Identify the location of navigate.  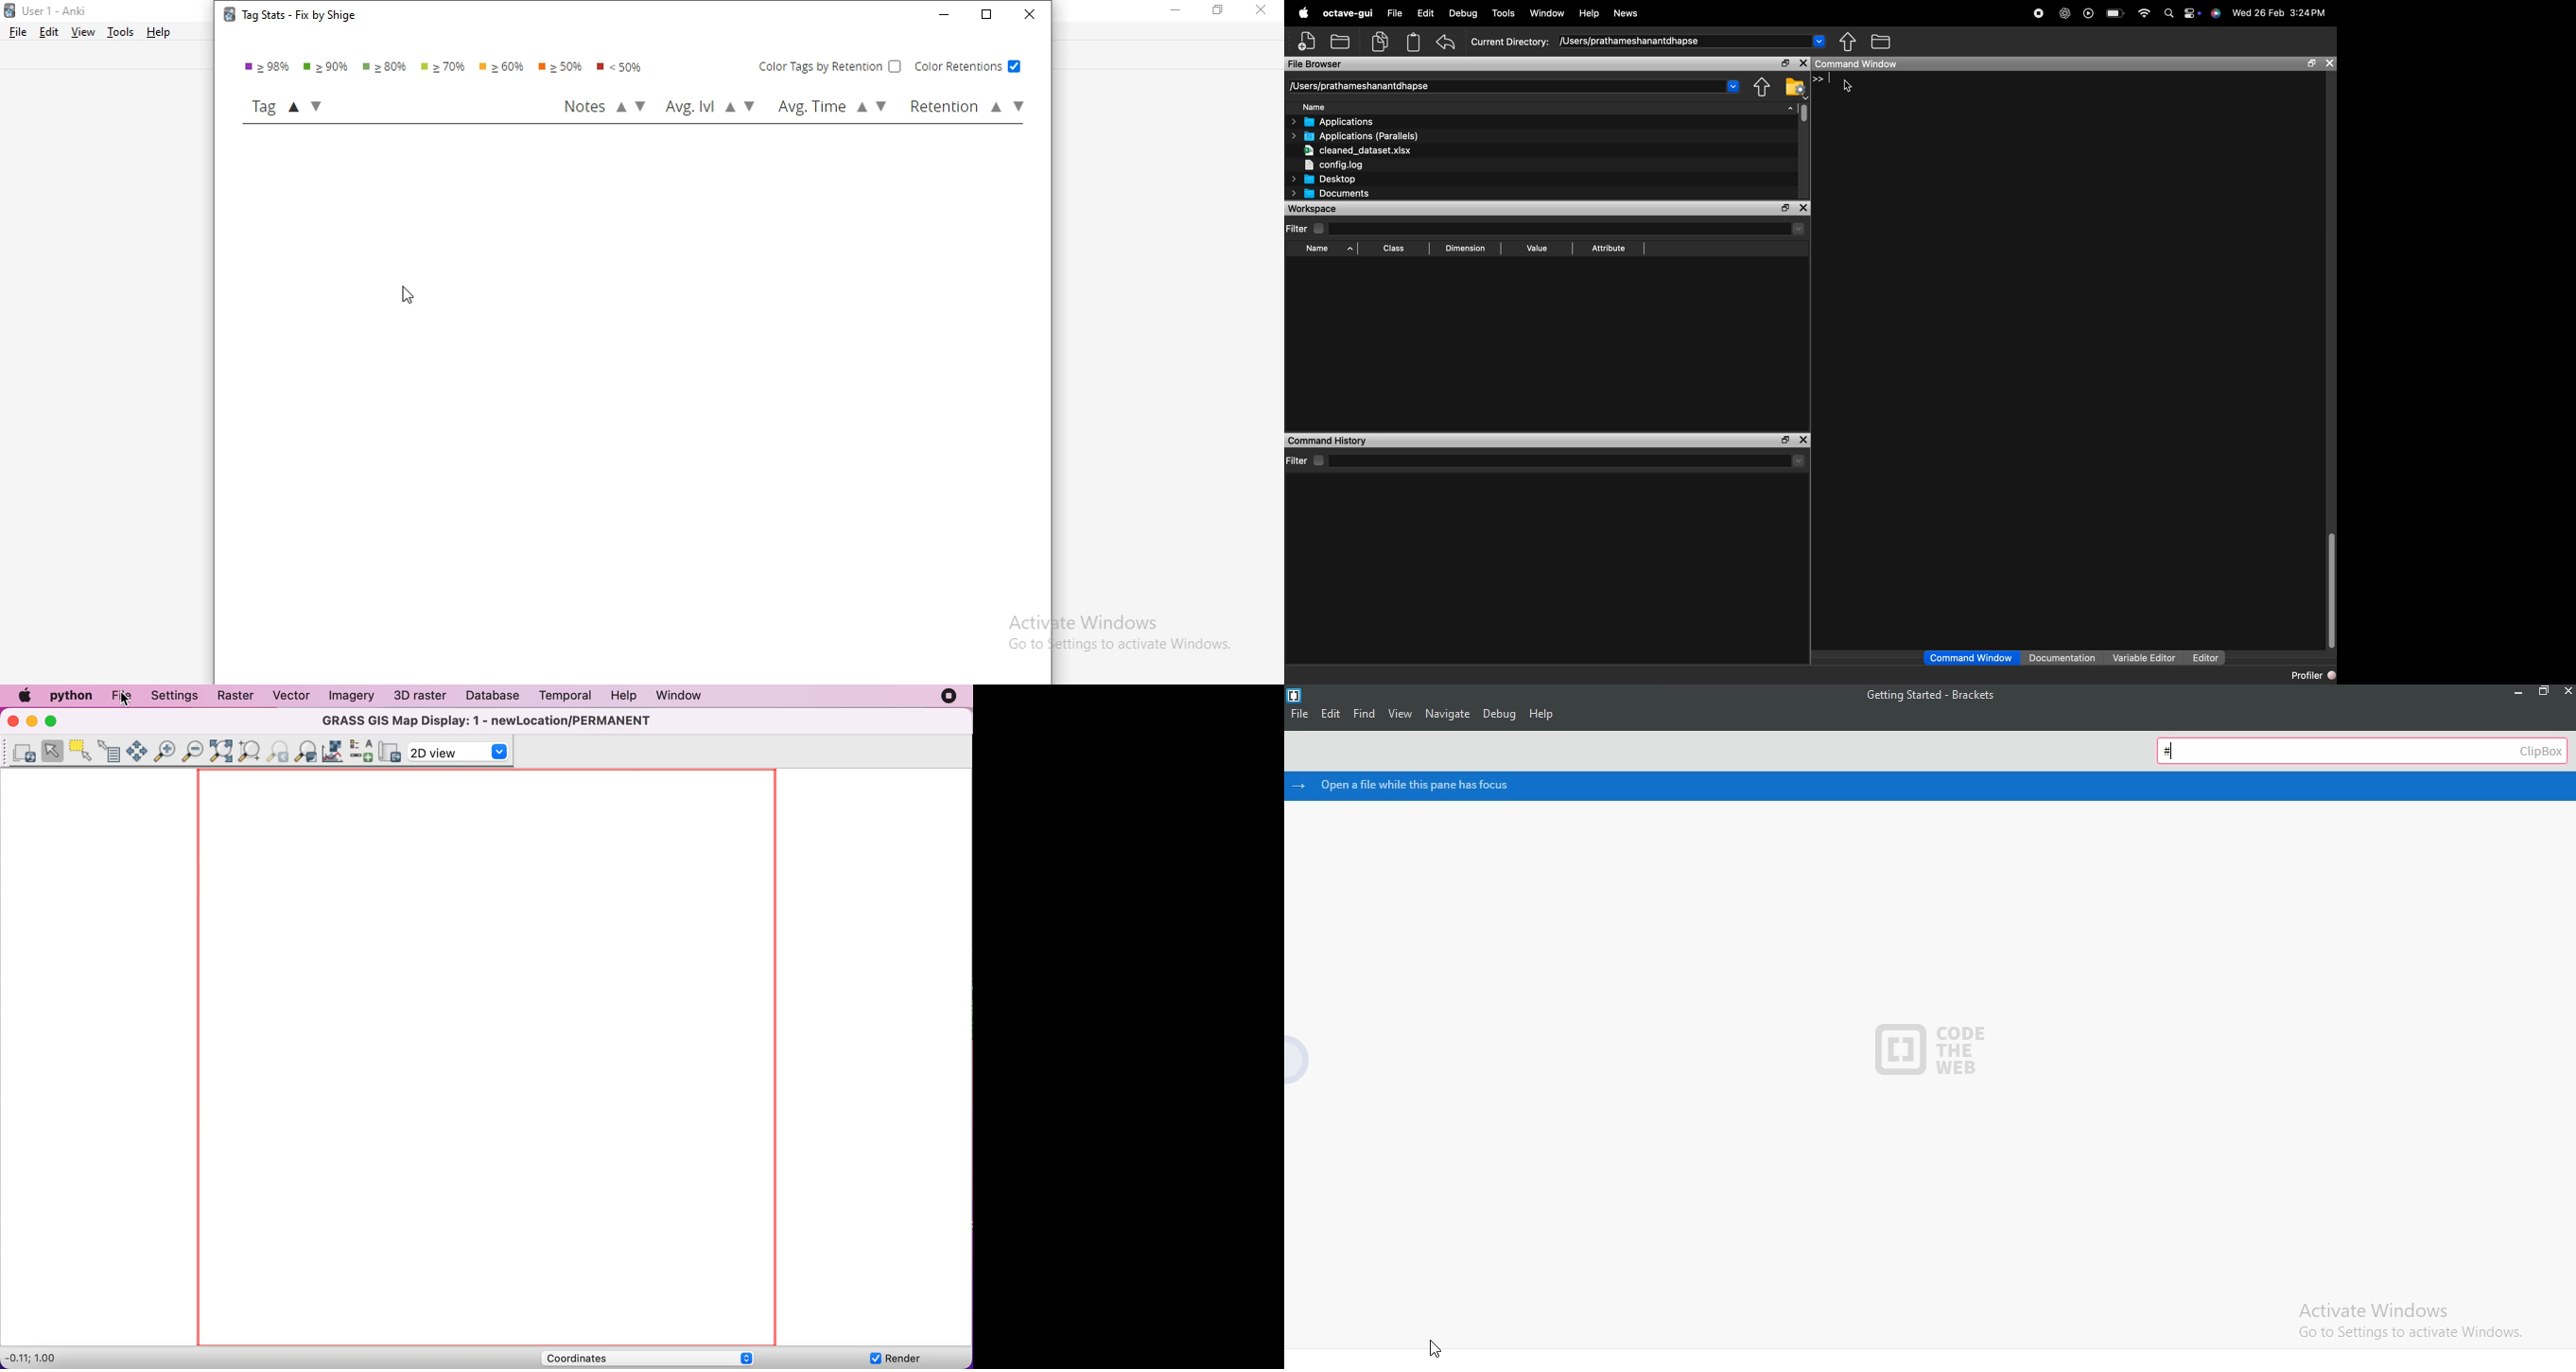
(1445, 714).